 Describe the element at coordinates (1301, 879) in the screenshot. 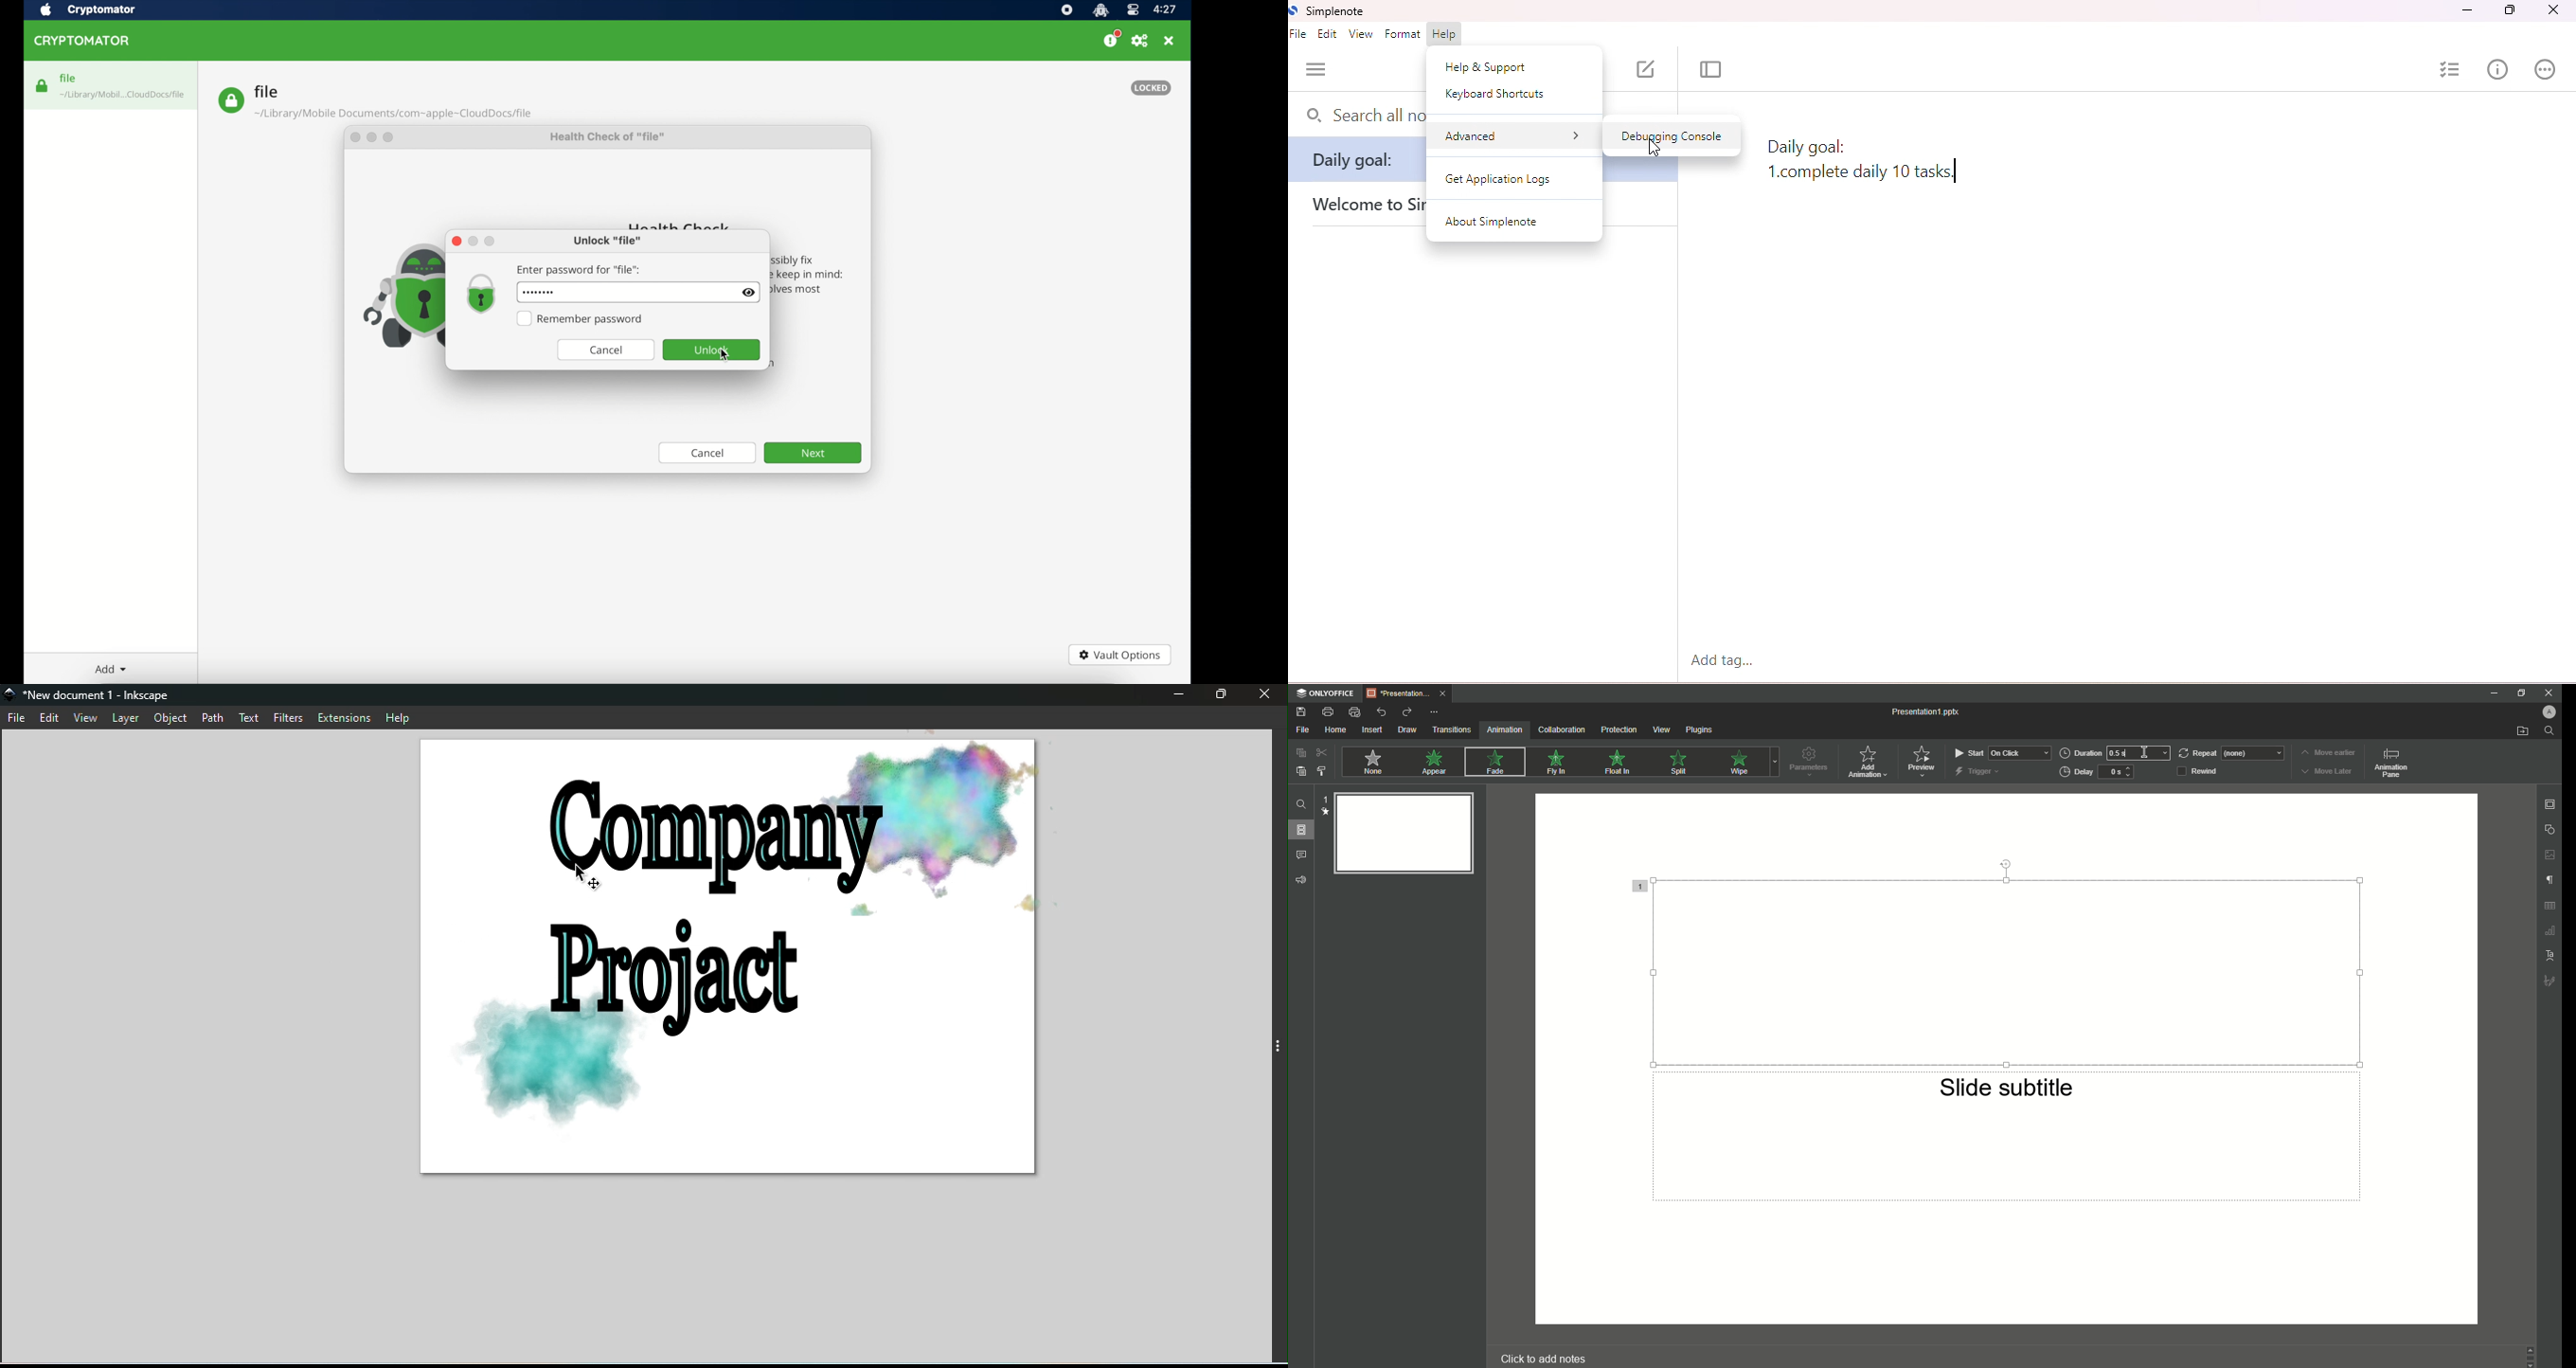

I see `Feedback` at that location.